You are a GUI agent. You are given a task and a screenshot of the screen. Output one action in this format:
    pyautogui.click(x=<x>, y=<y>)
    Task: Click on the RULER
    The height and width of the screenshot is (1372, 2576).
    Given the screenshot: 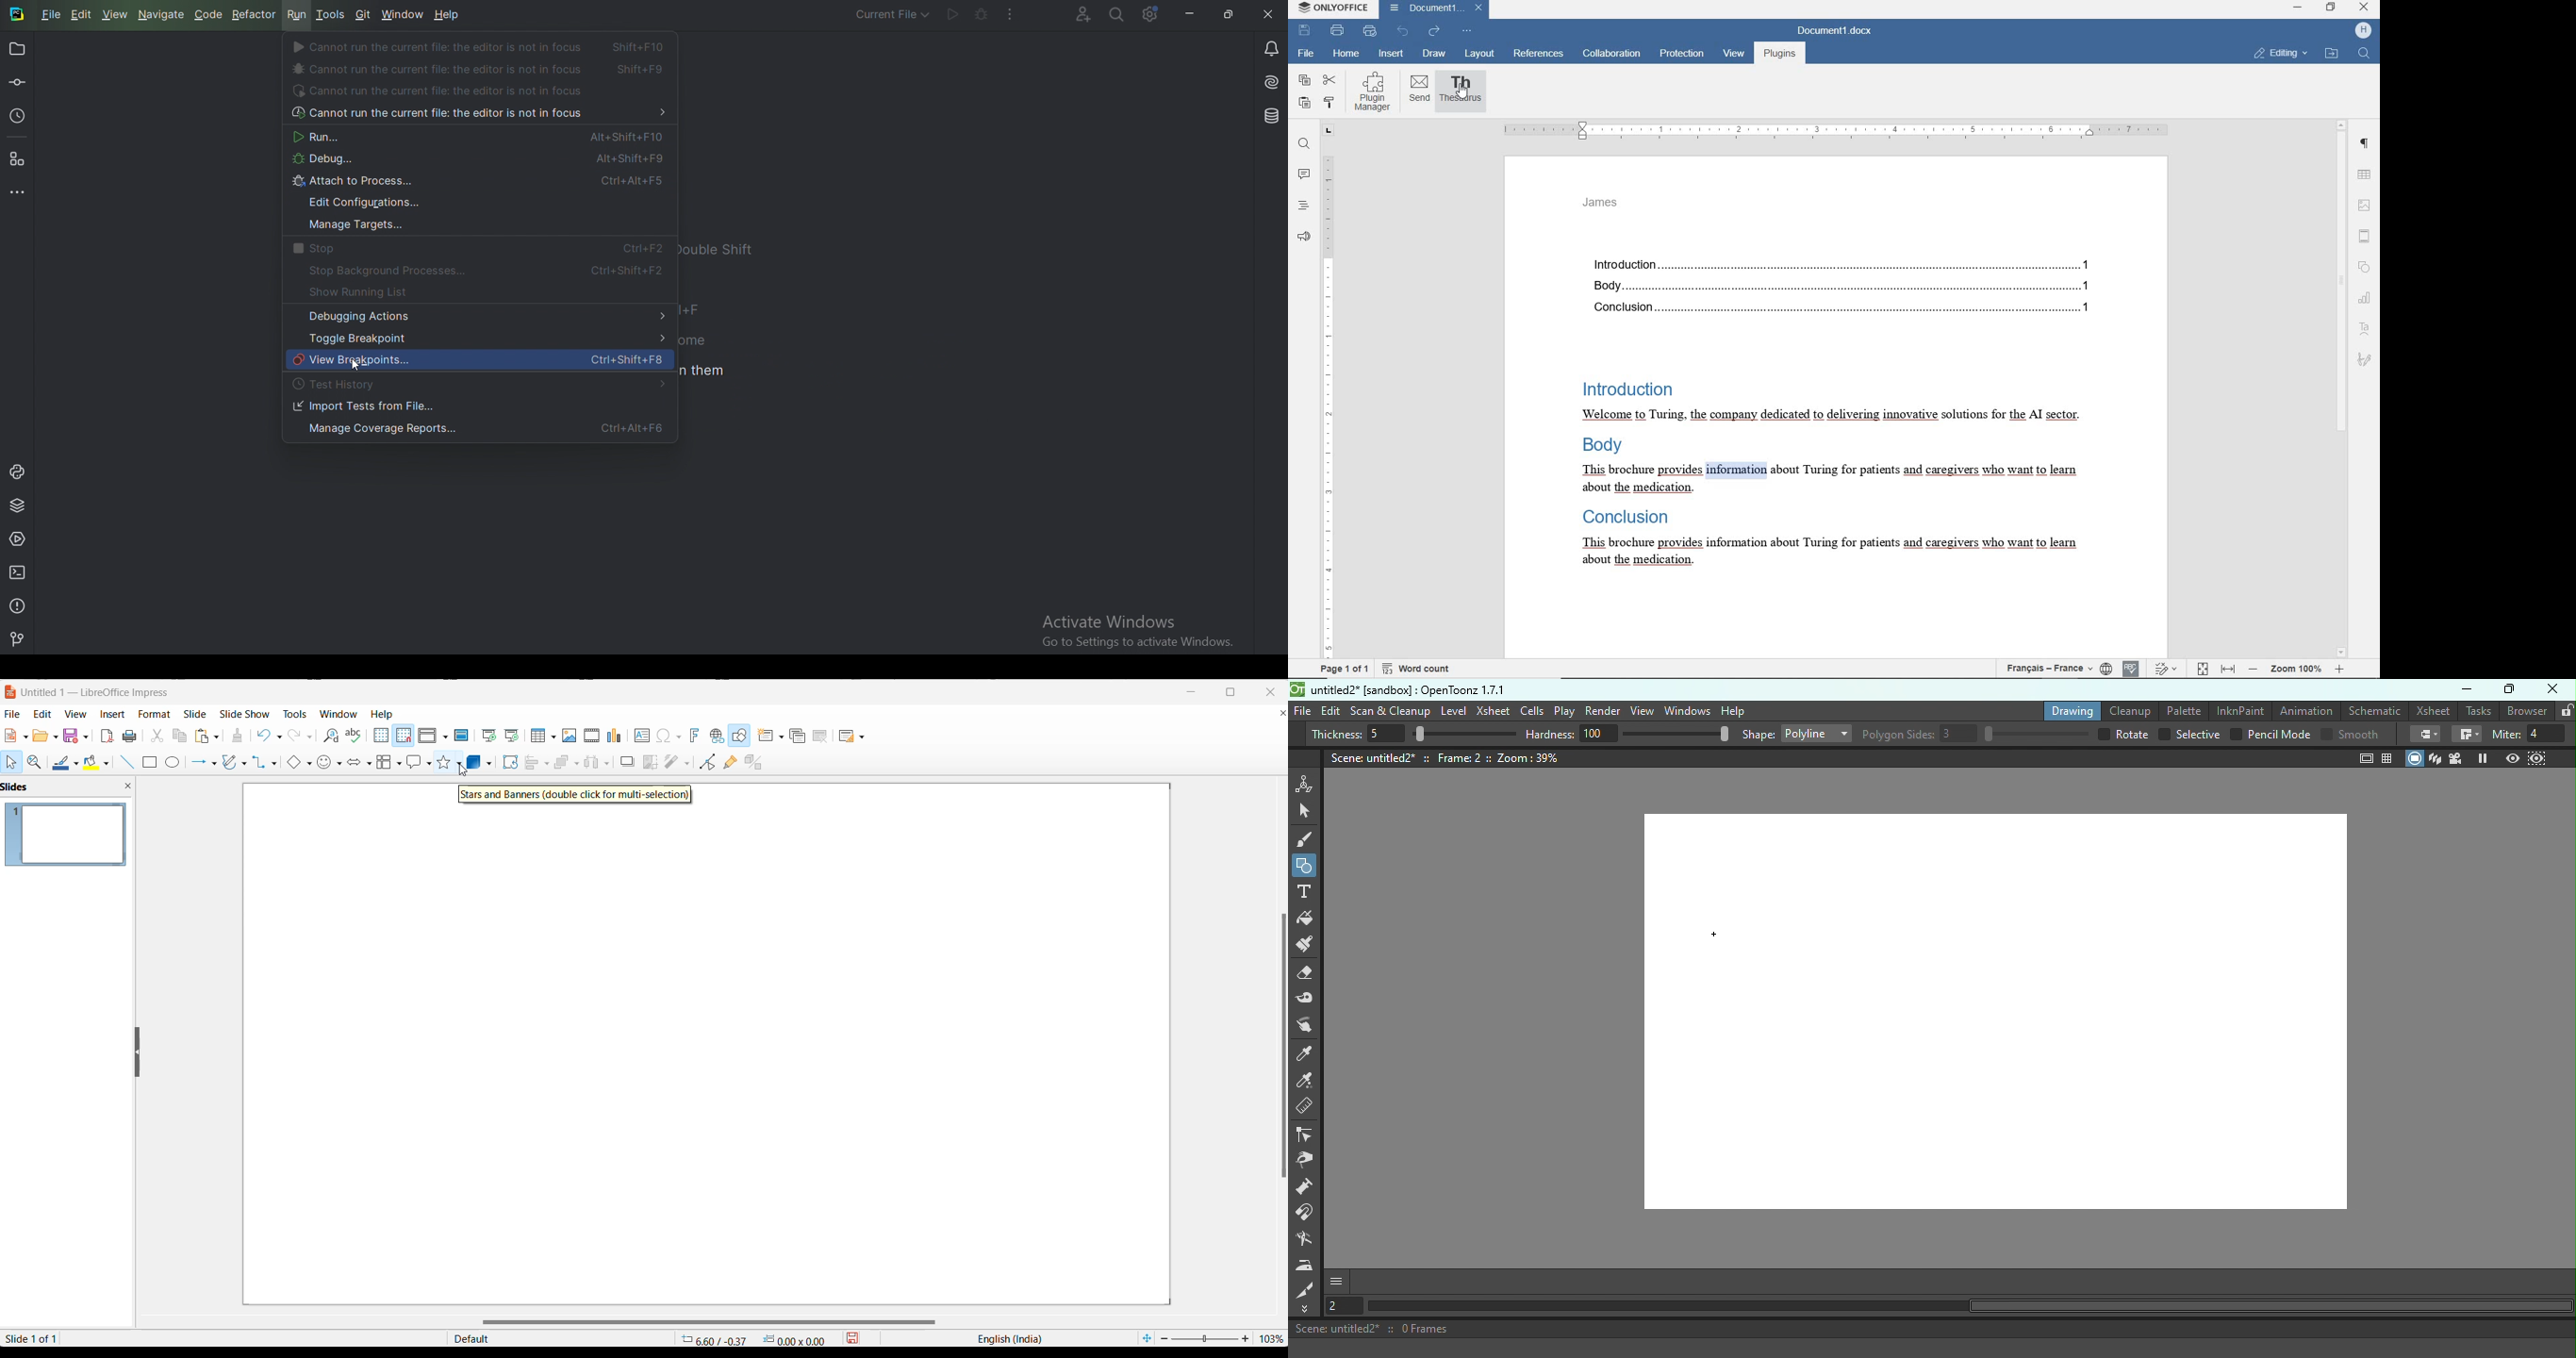 What is the action you would take?
    pyautogui.click(x=1834, y=131)
    